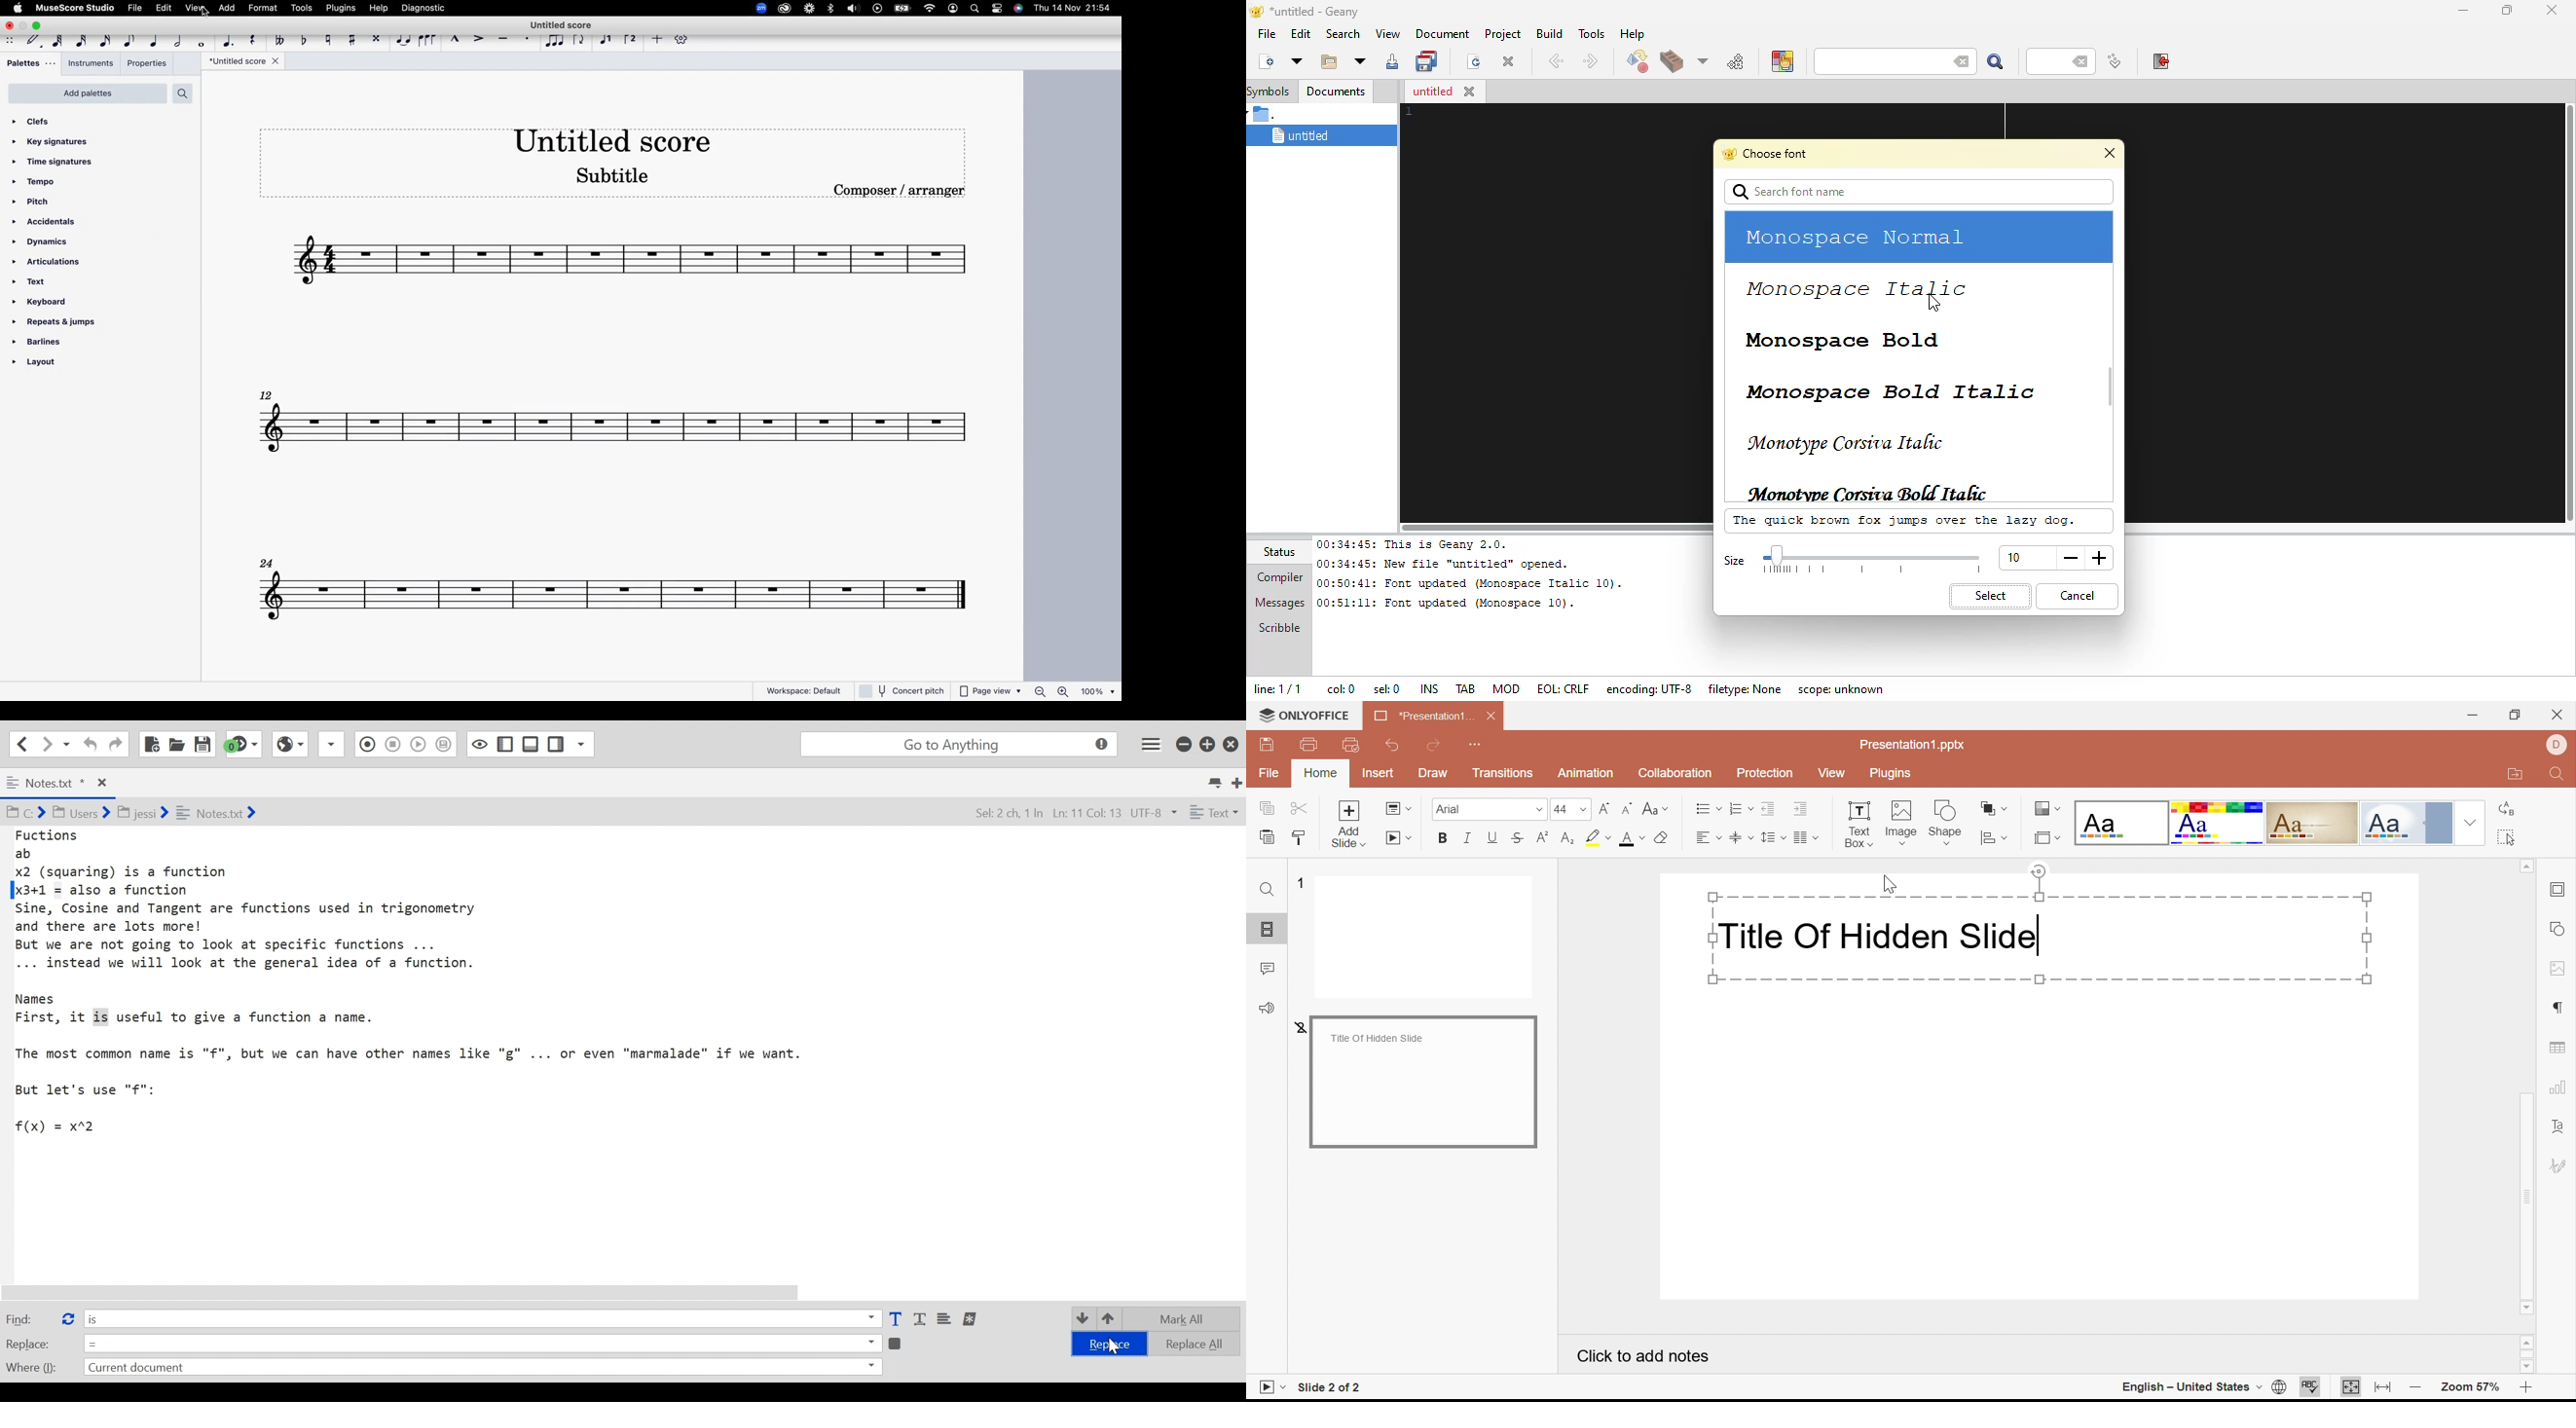  I want to click on score, so click(632, 260).